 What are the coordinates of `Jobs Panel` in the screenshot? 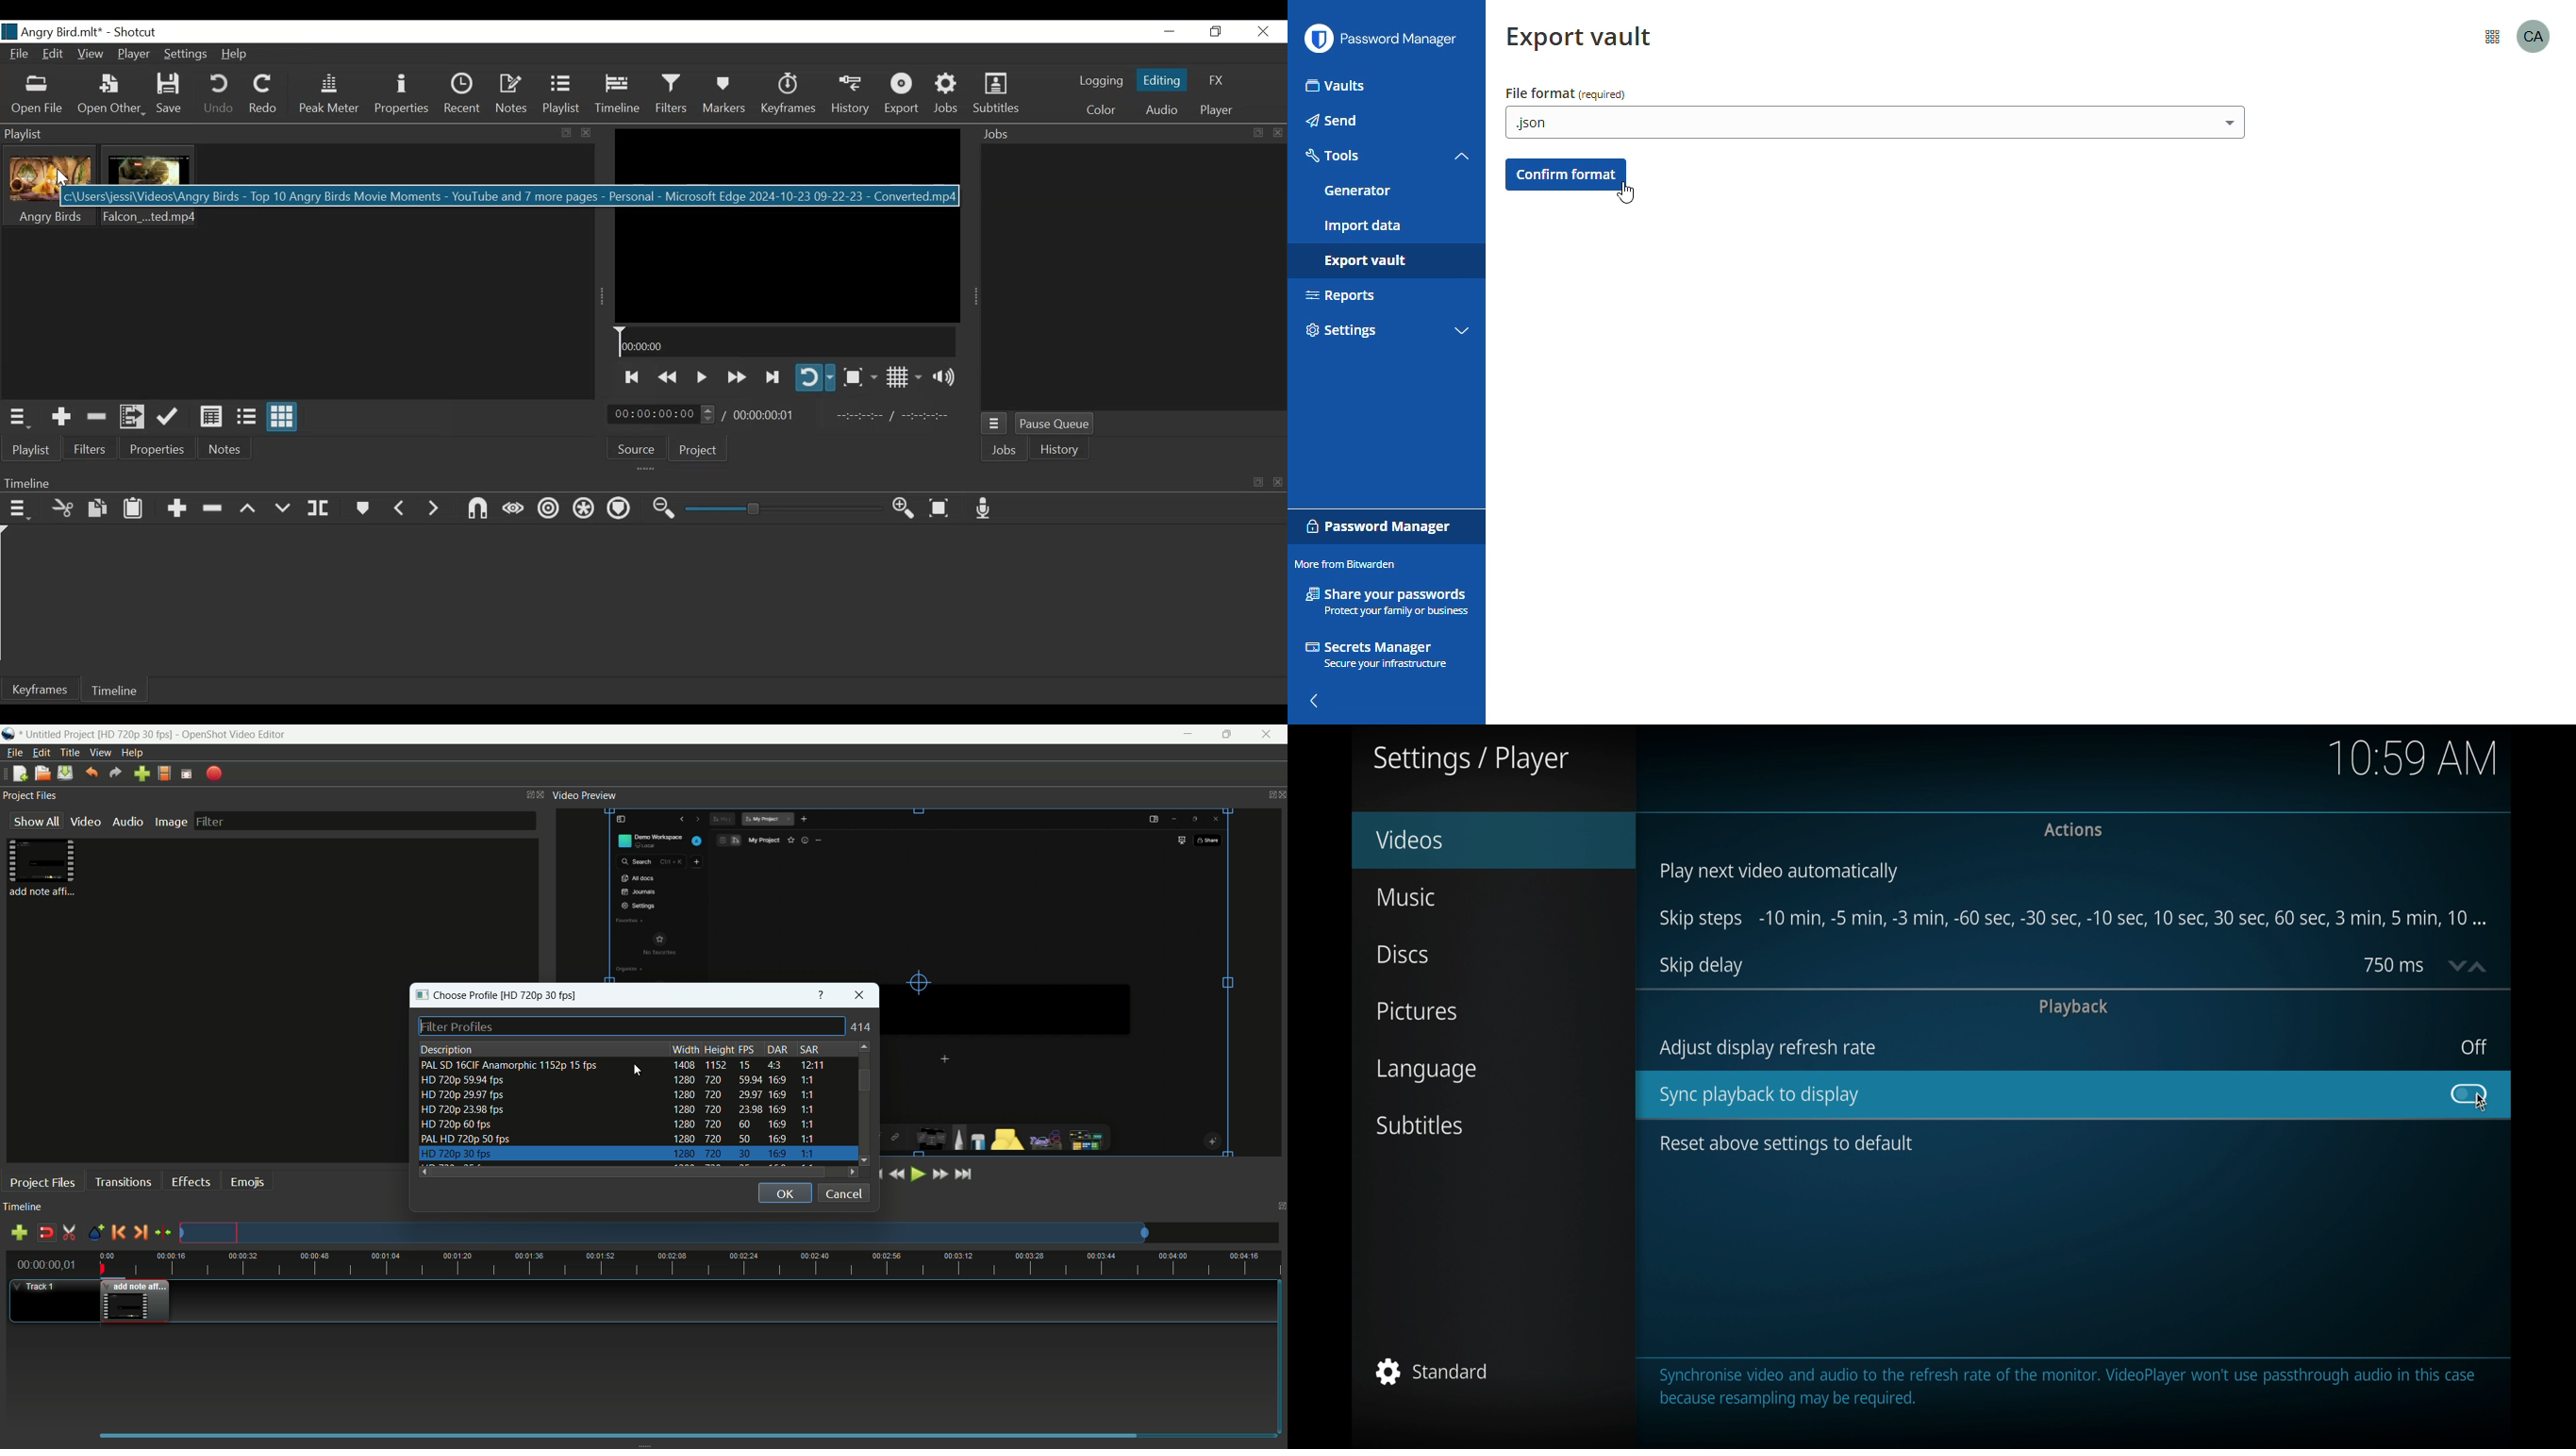 It's located at (1133, 277).